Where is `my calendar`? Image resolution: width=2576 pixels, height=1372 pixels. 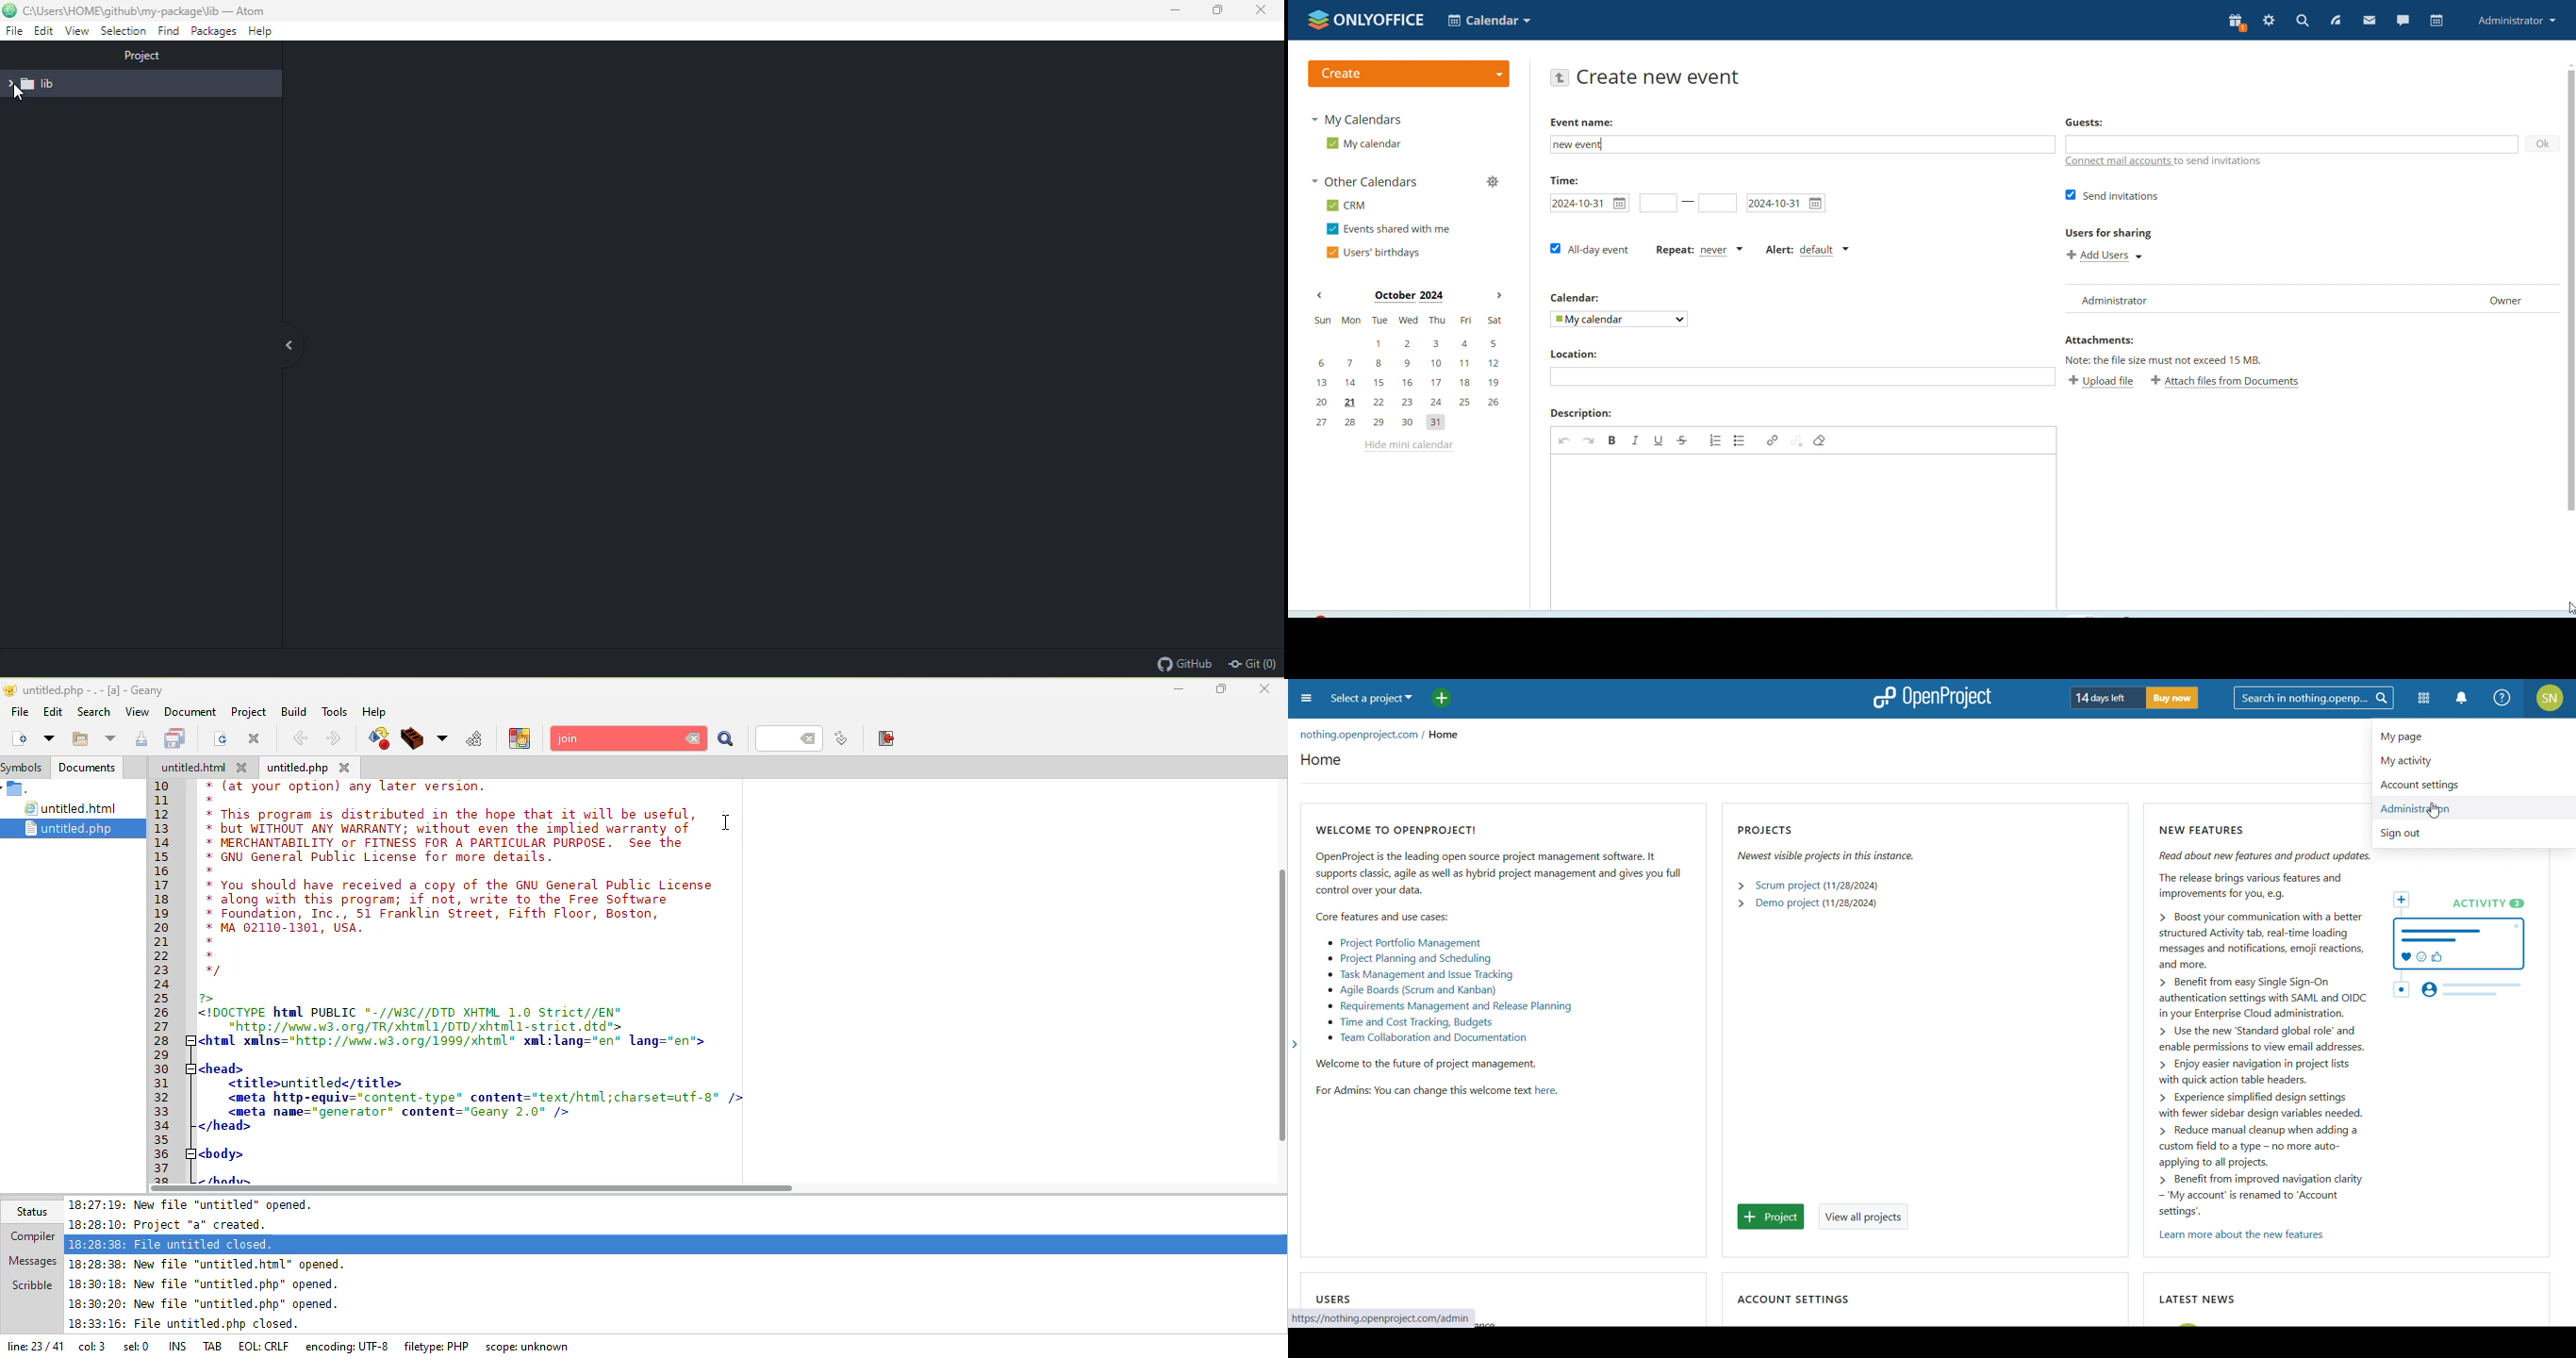
my calendar is located at coordinates (1621, 319).